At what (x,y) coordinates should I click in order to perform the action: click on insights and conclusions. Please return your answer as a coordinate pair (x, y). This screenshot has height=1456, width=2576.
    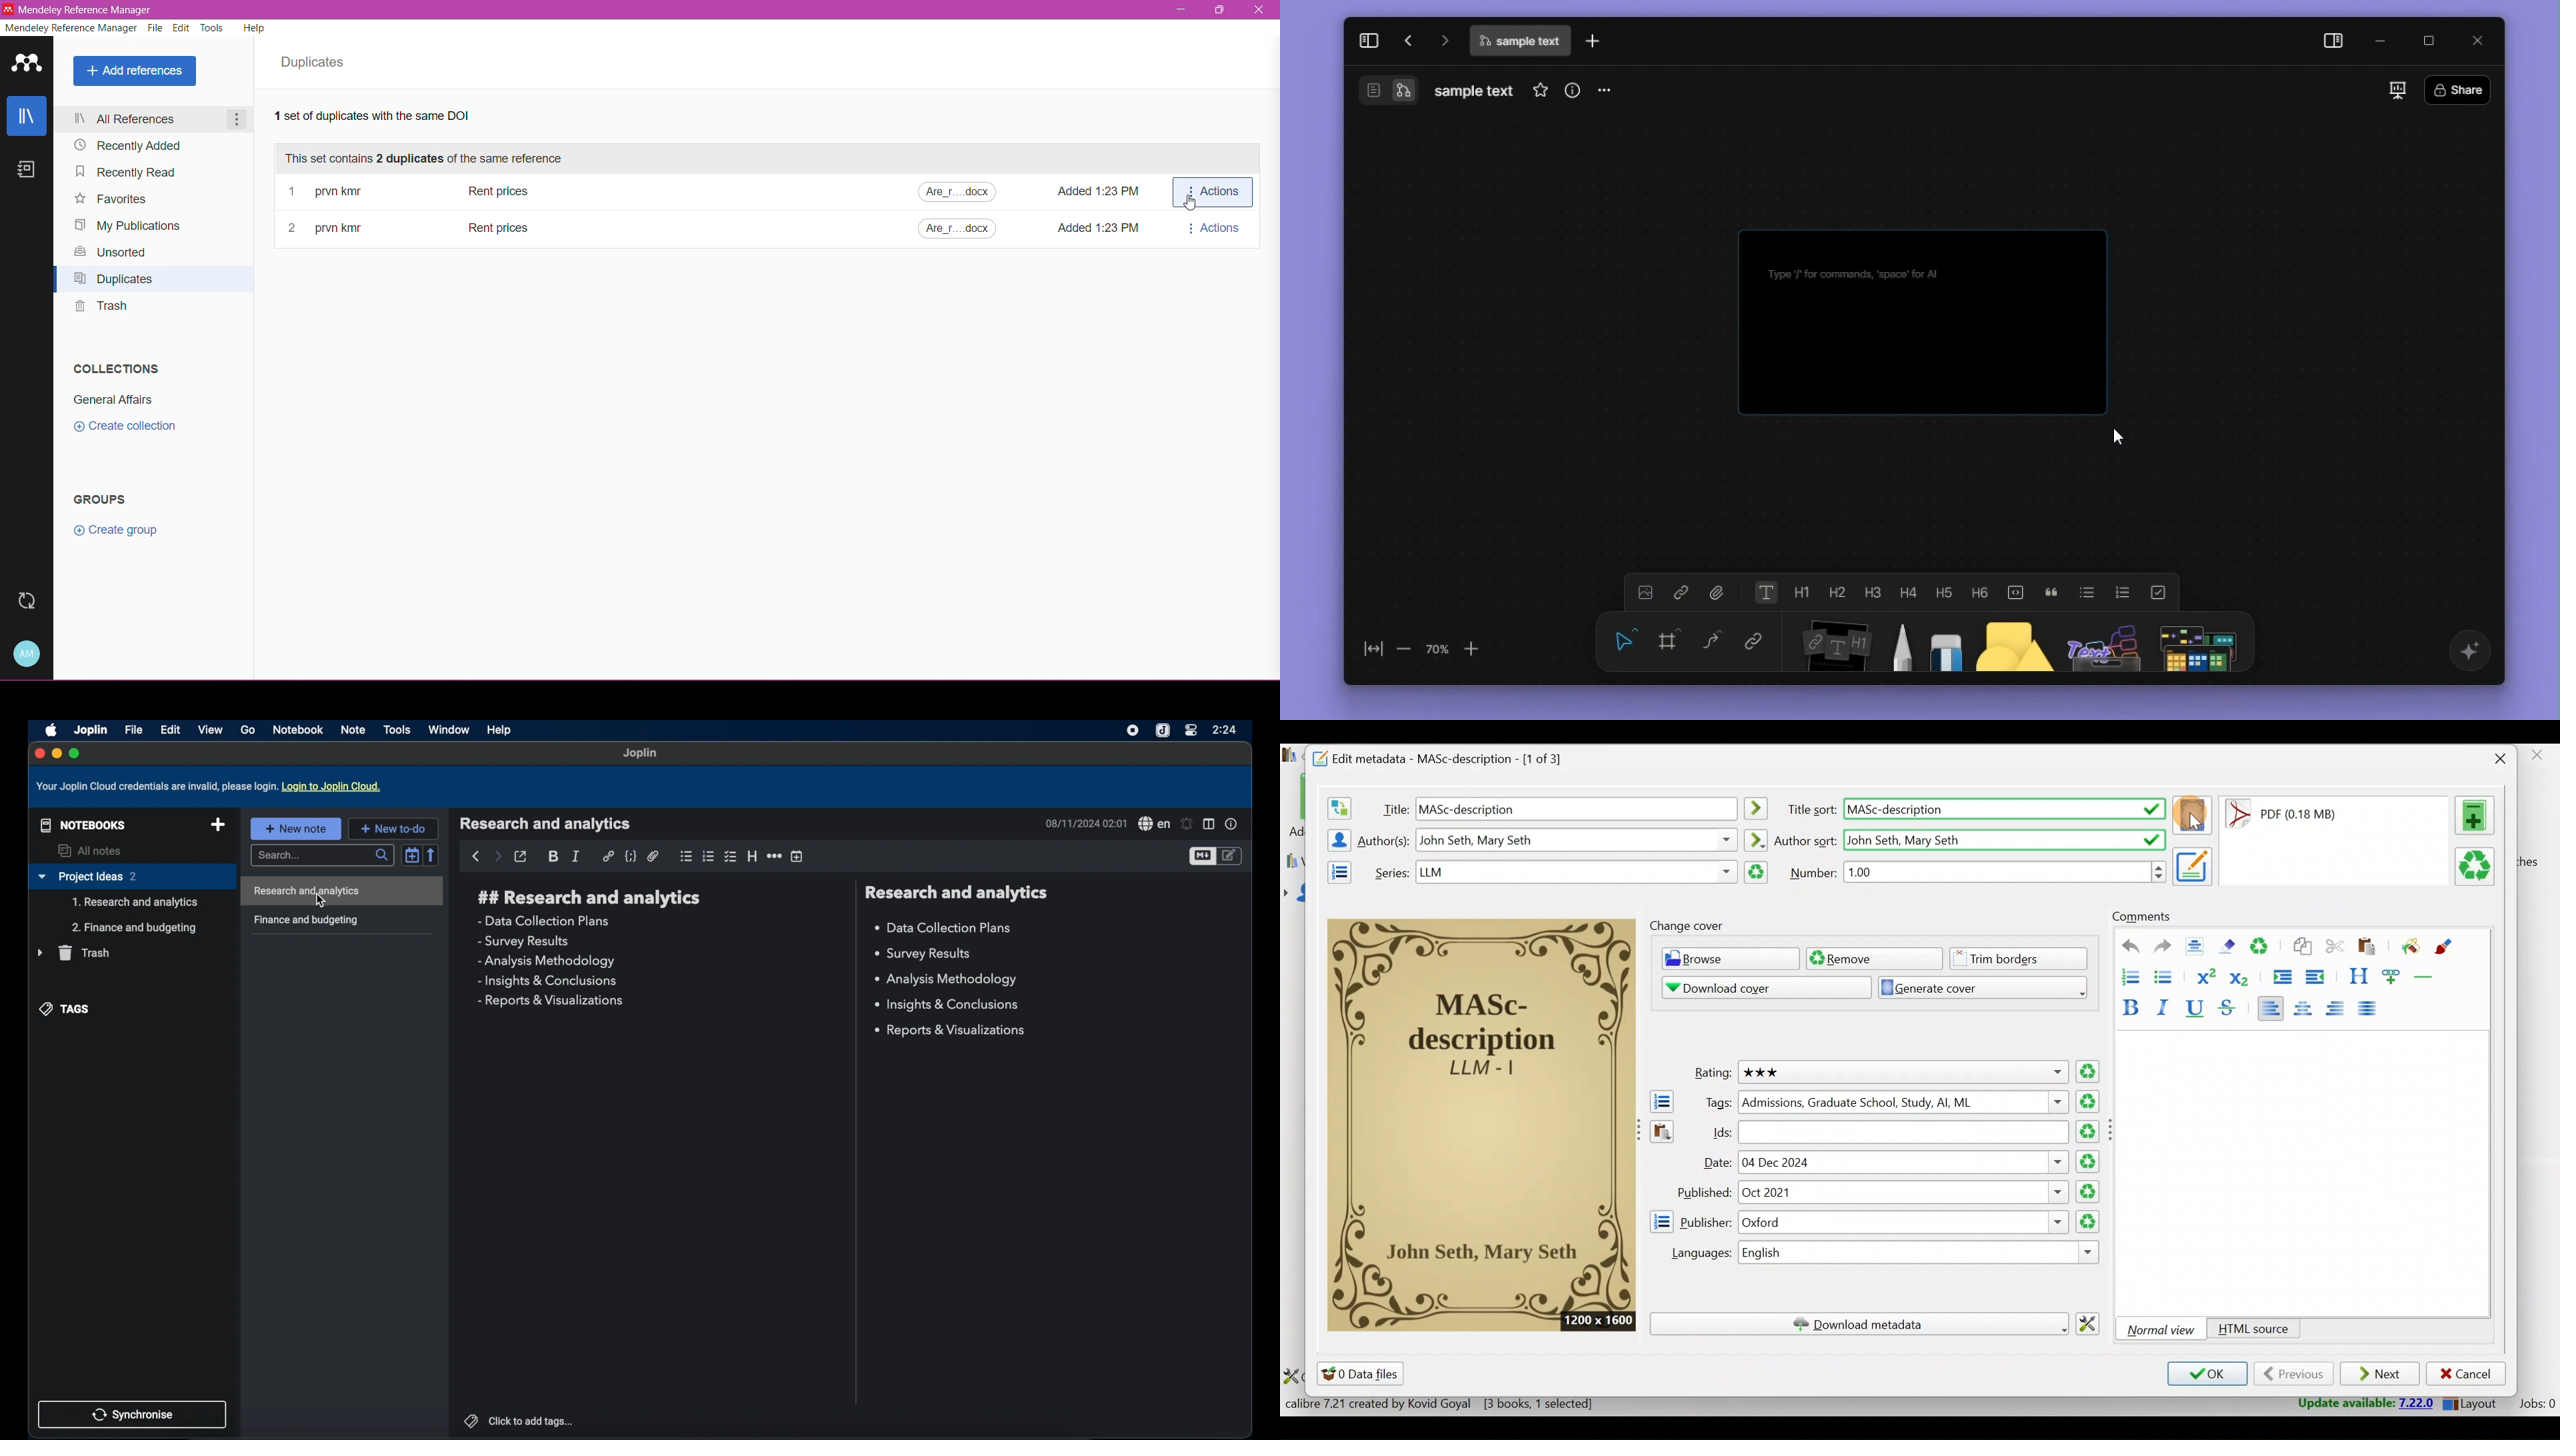
    Looking at the image, I should click on (549, 981).